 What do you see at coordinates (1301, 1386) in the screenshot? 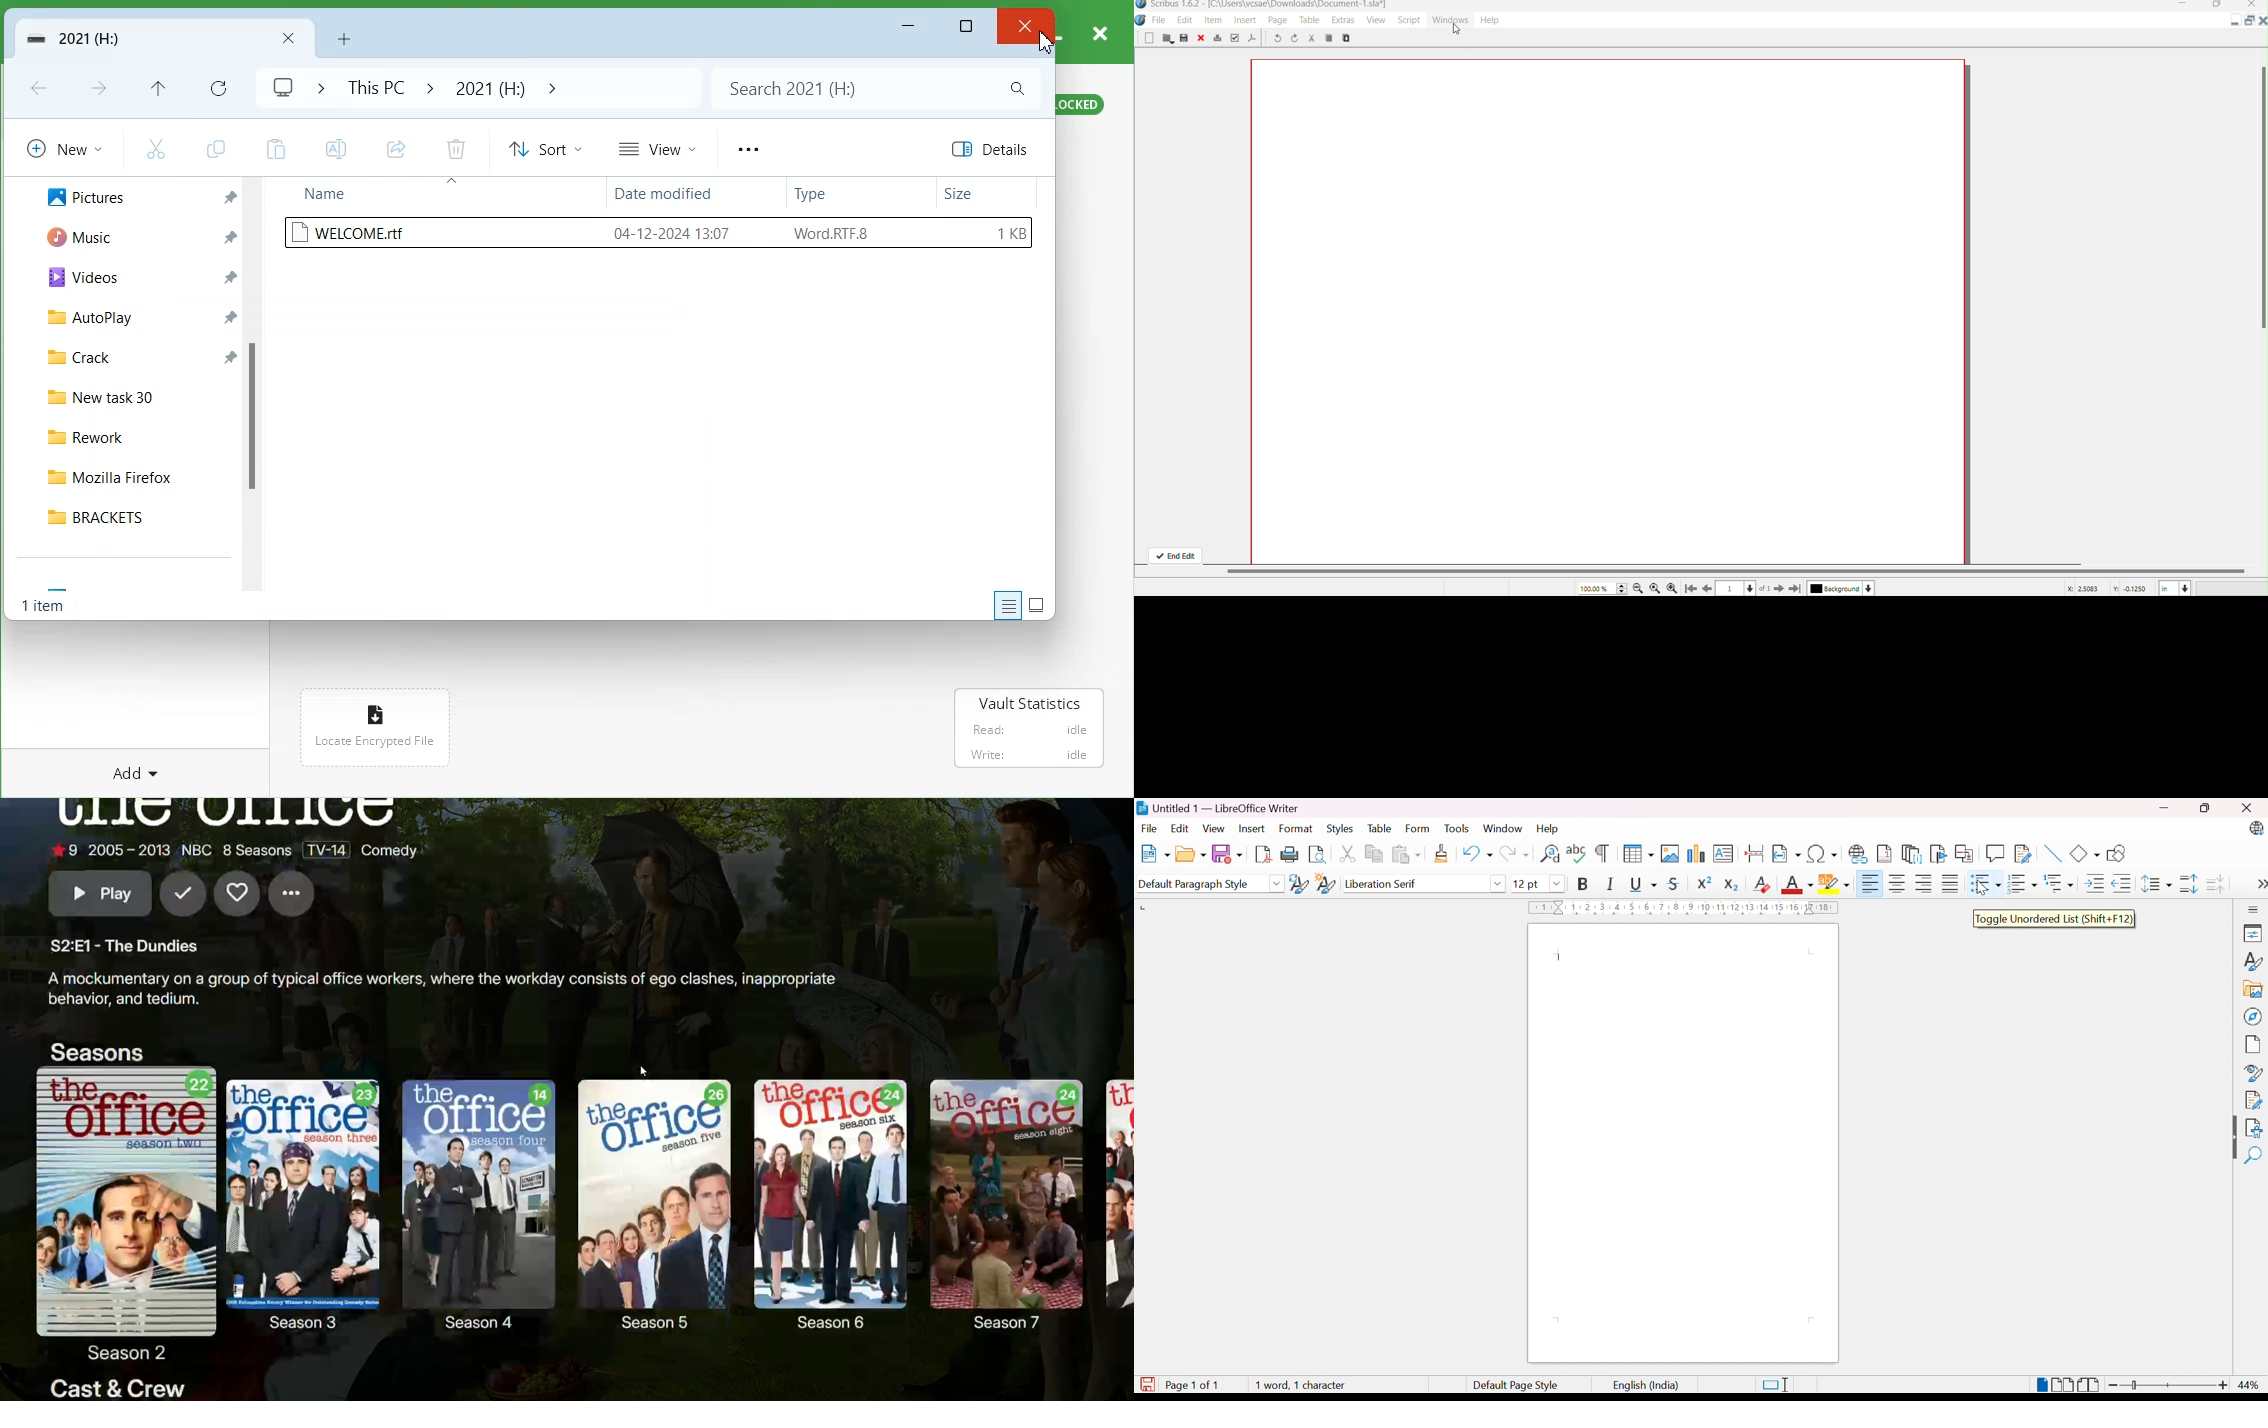
I see `1 word, 1 character` at bounding box center [1301, 1386].